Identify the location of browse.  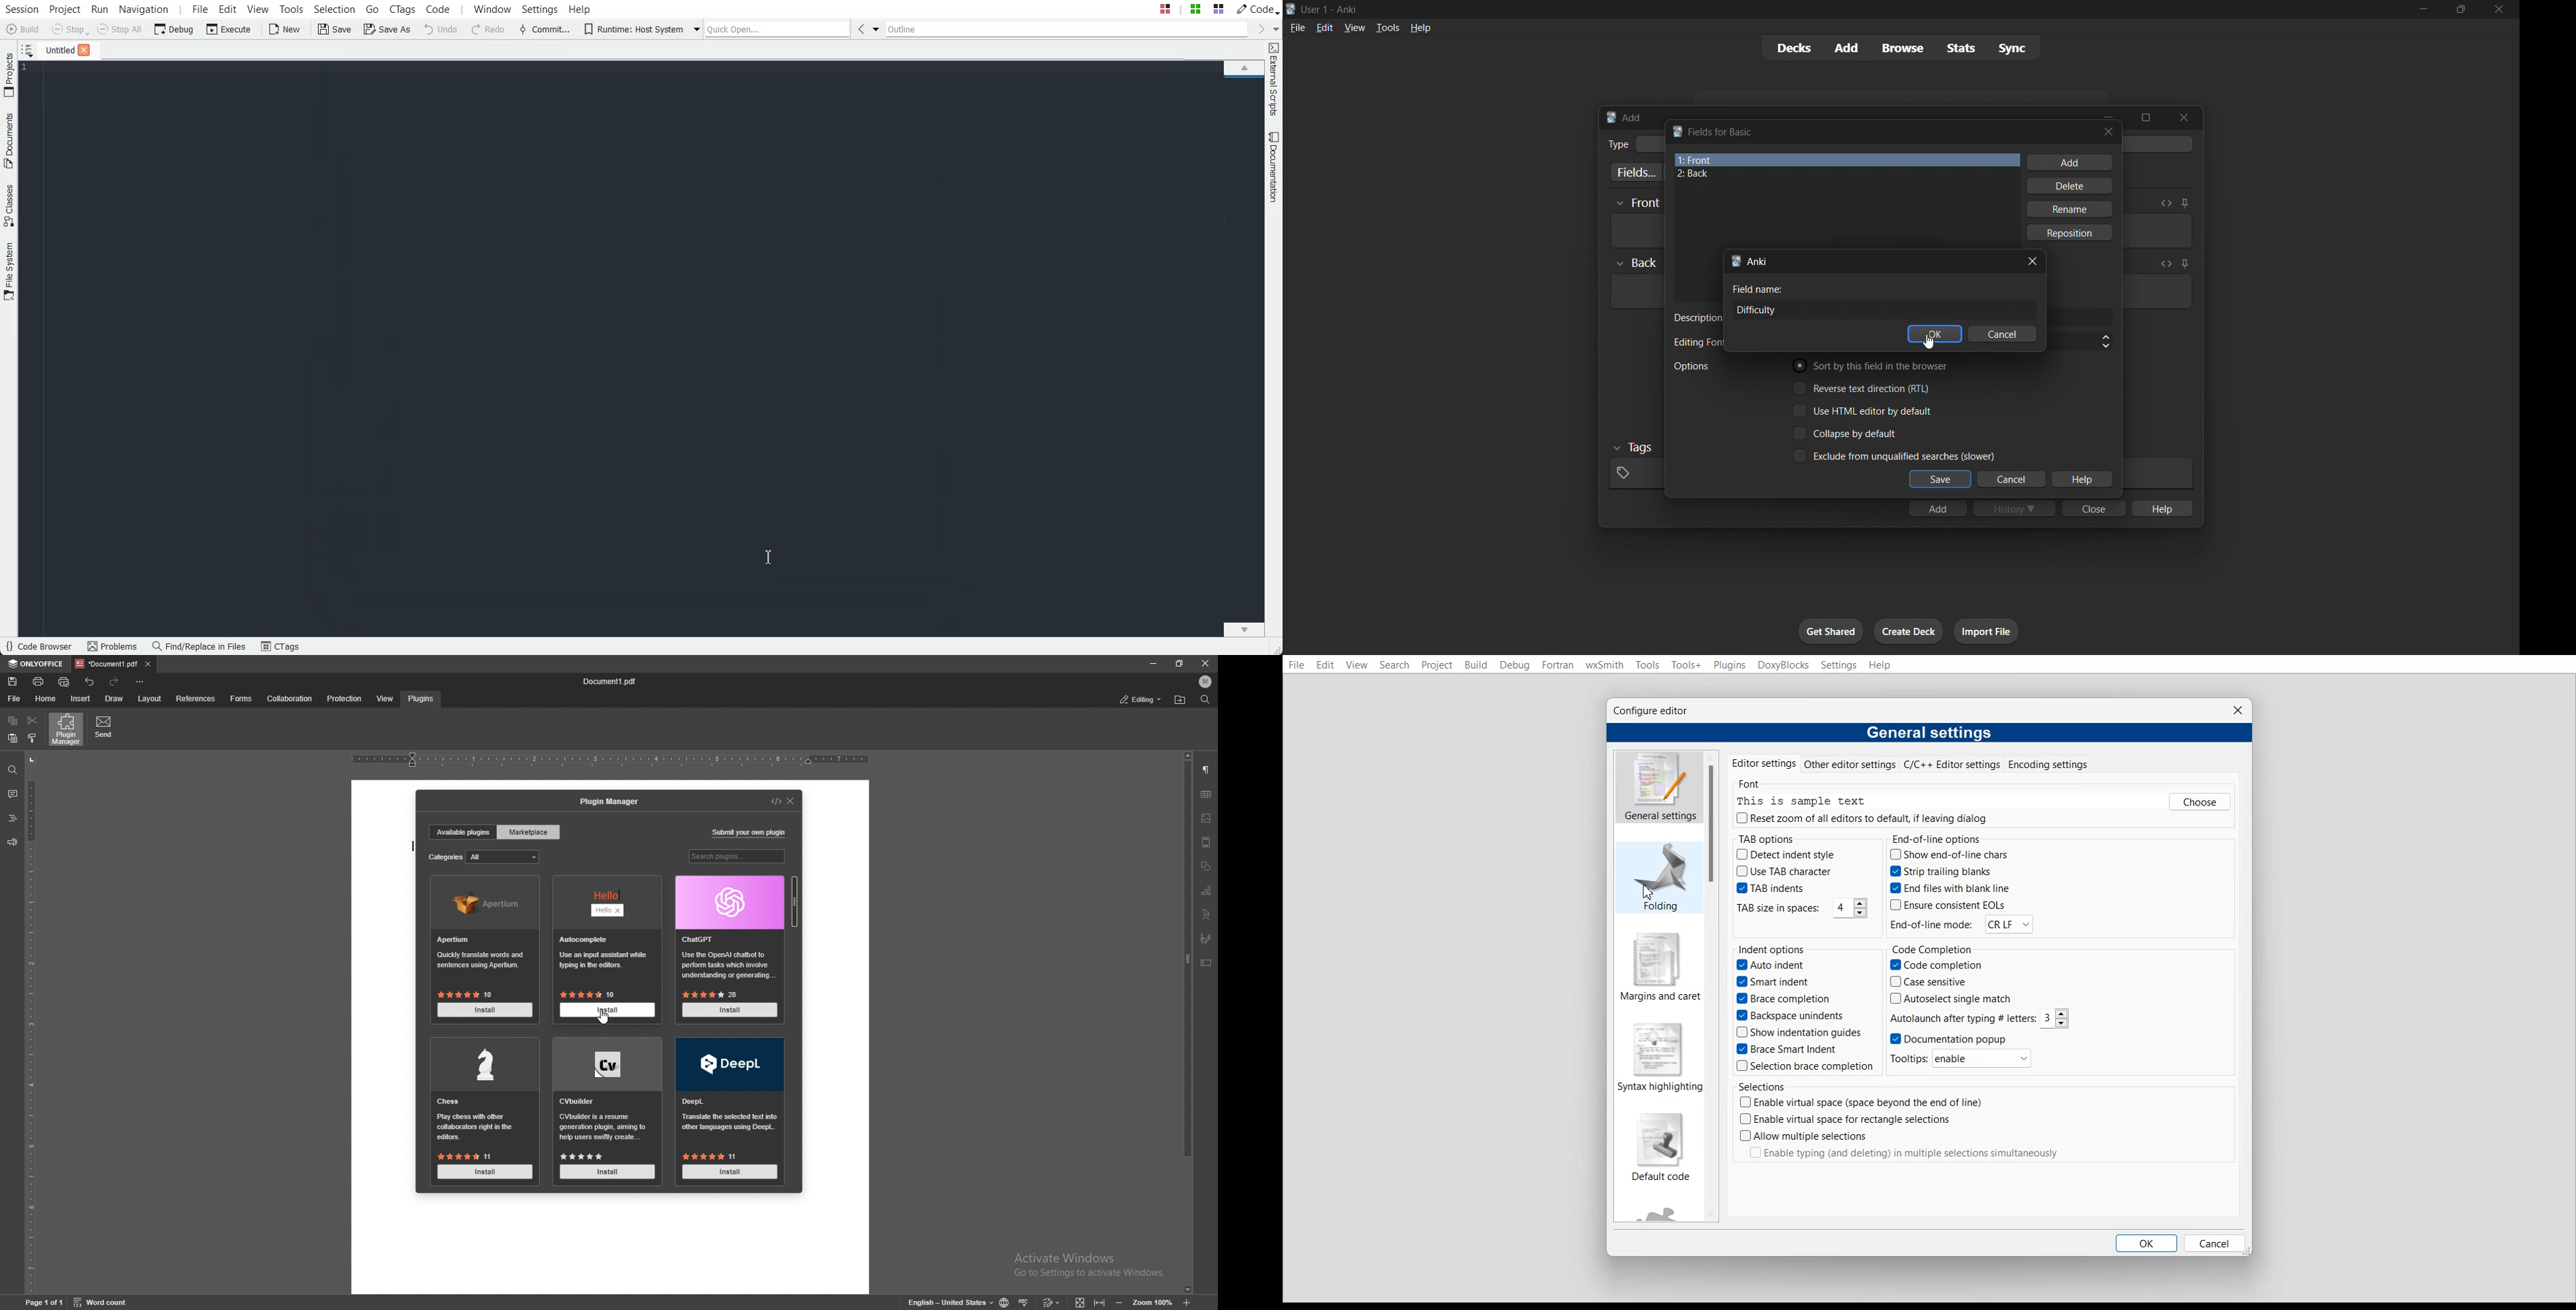
(1903, 48).